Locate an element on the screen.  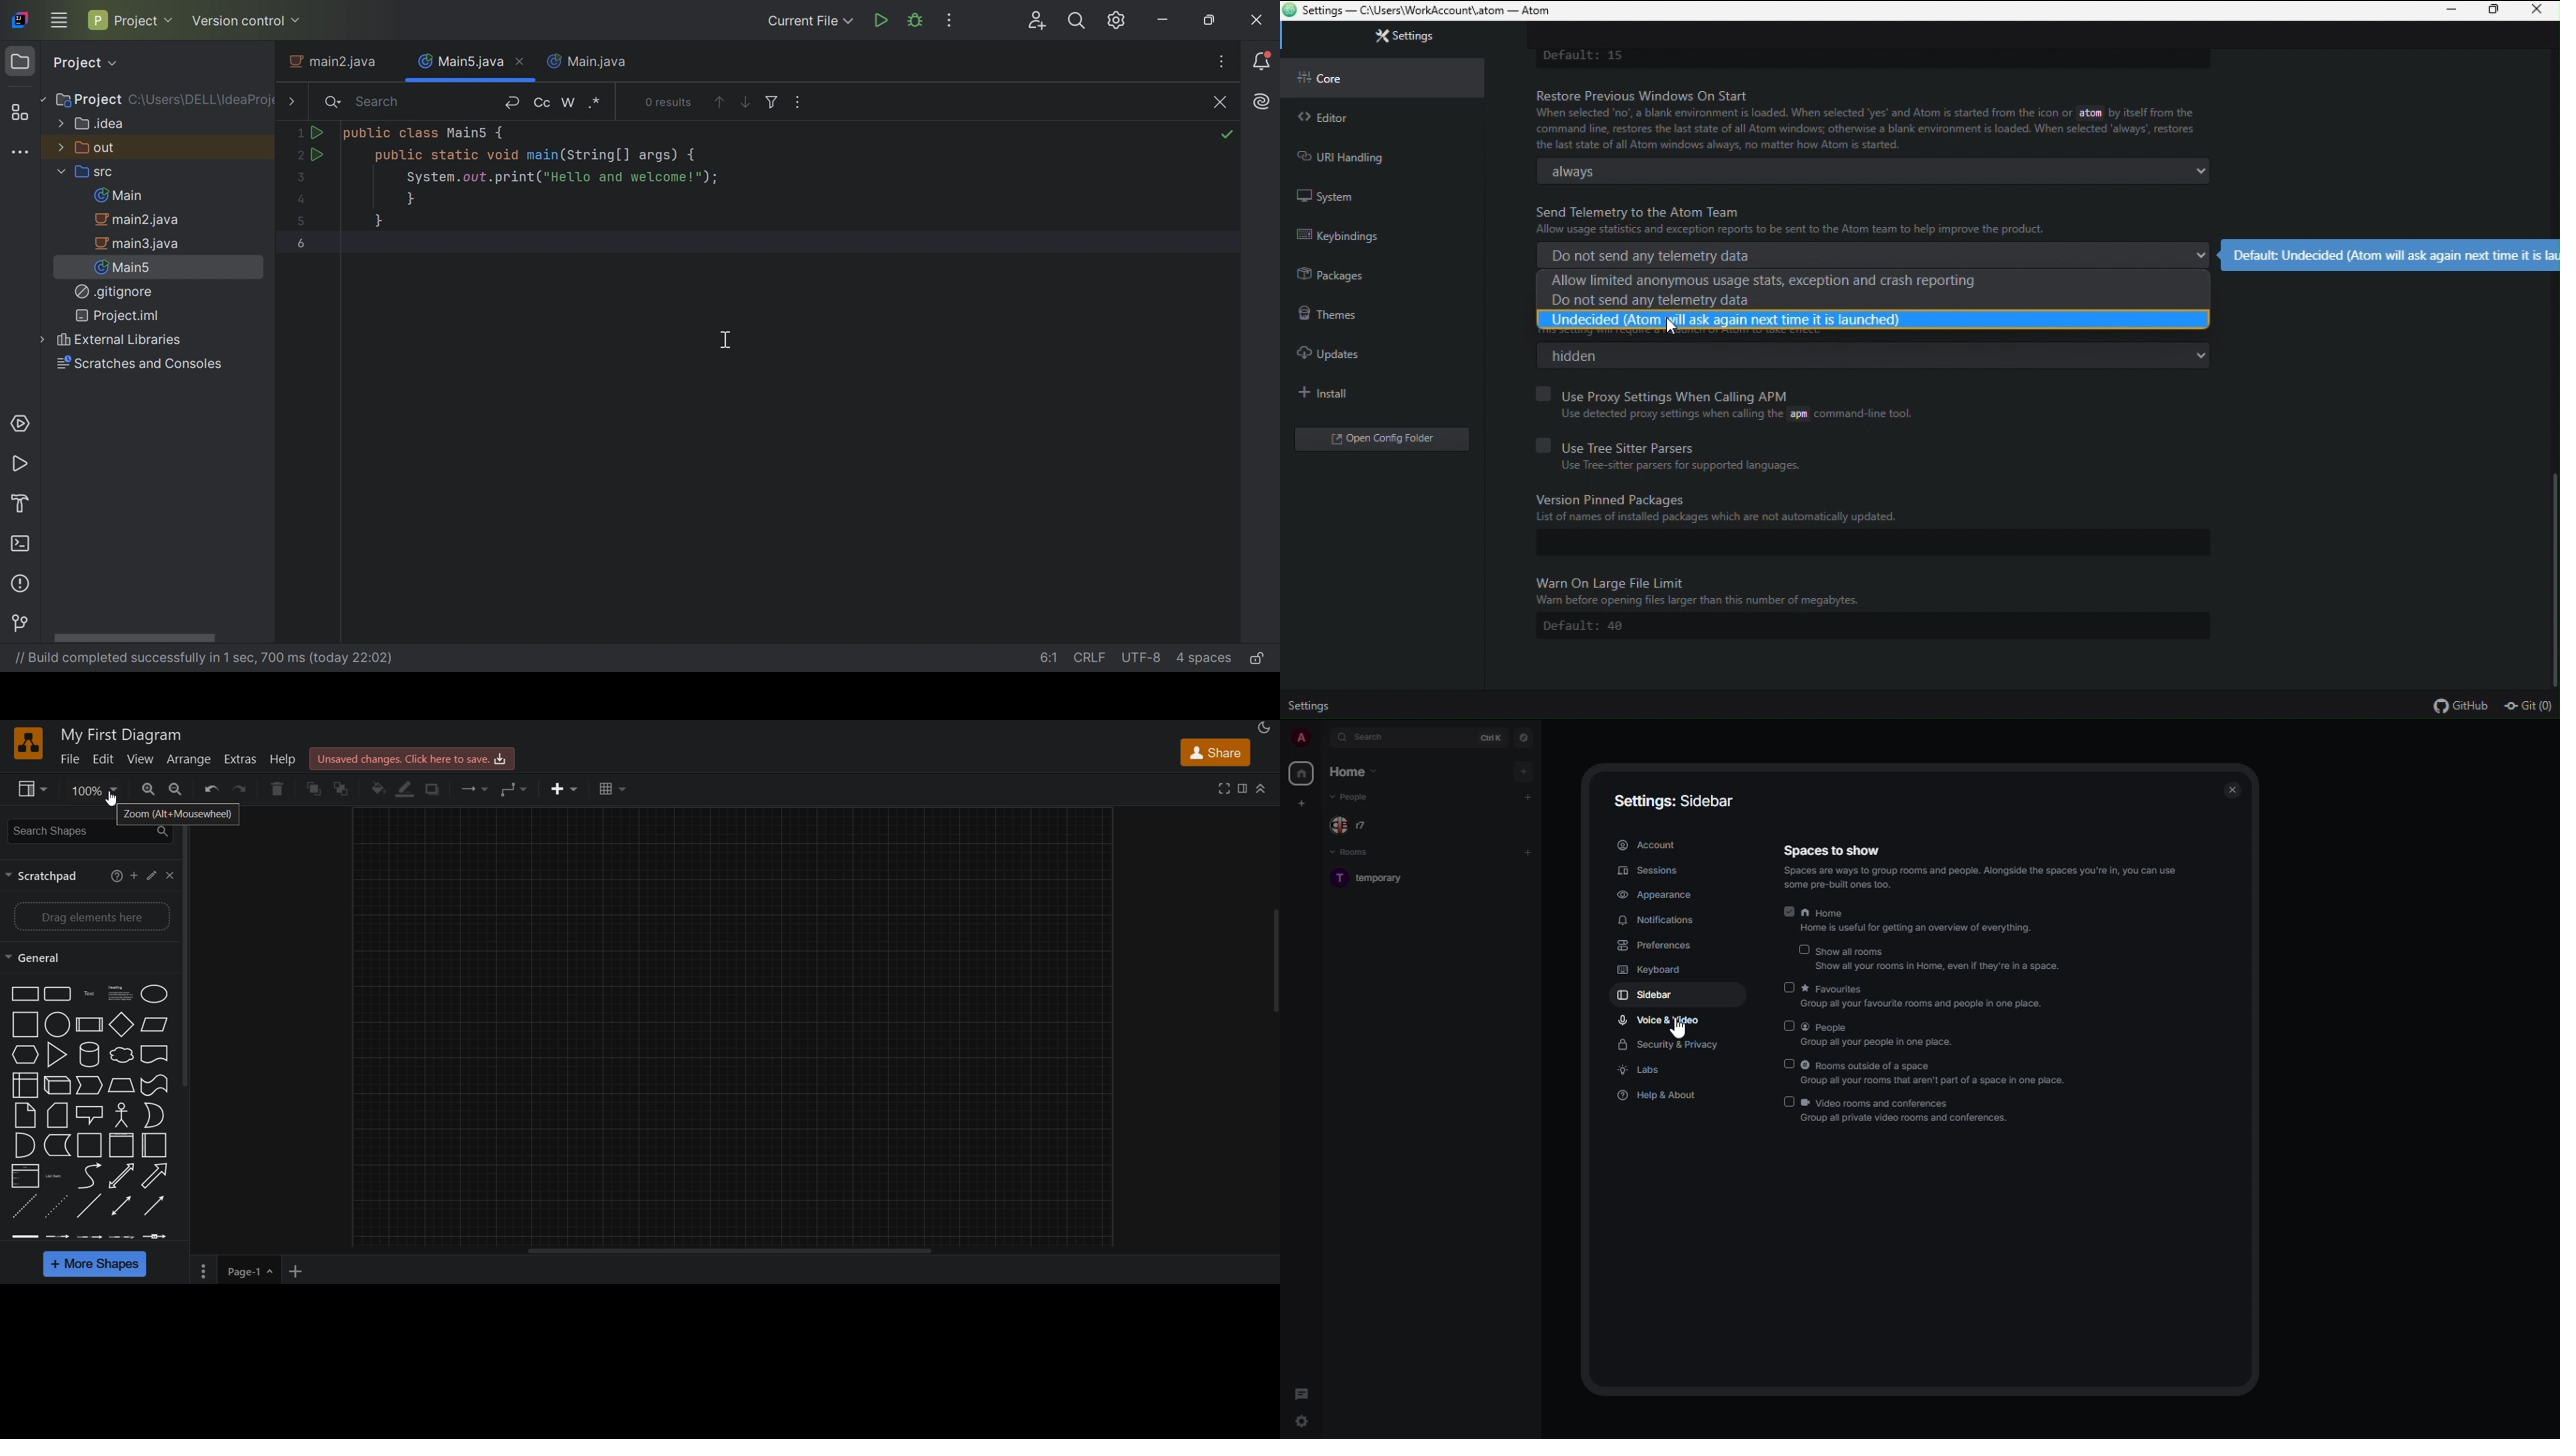
close is located at coordinates (172, 875).